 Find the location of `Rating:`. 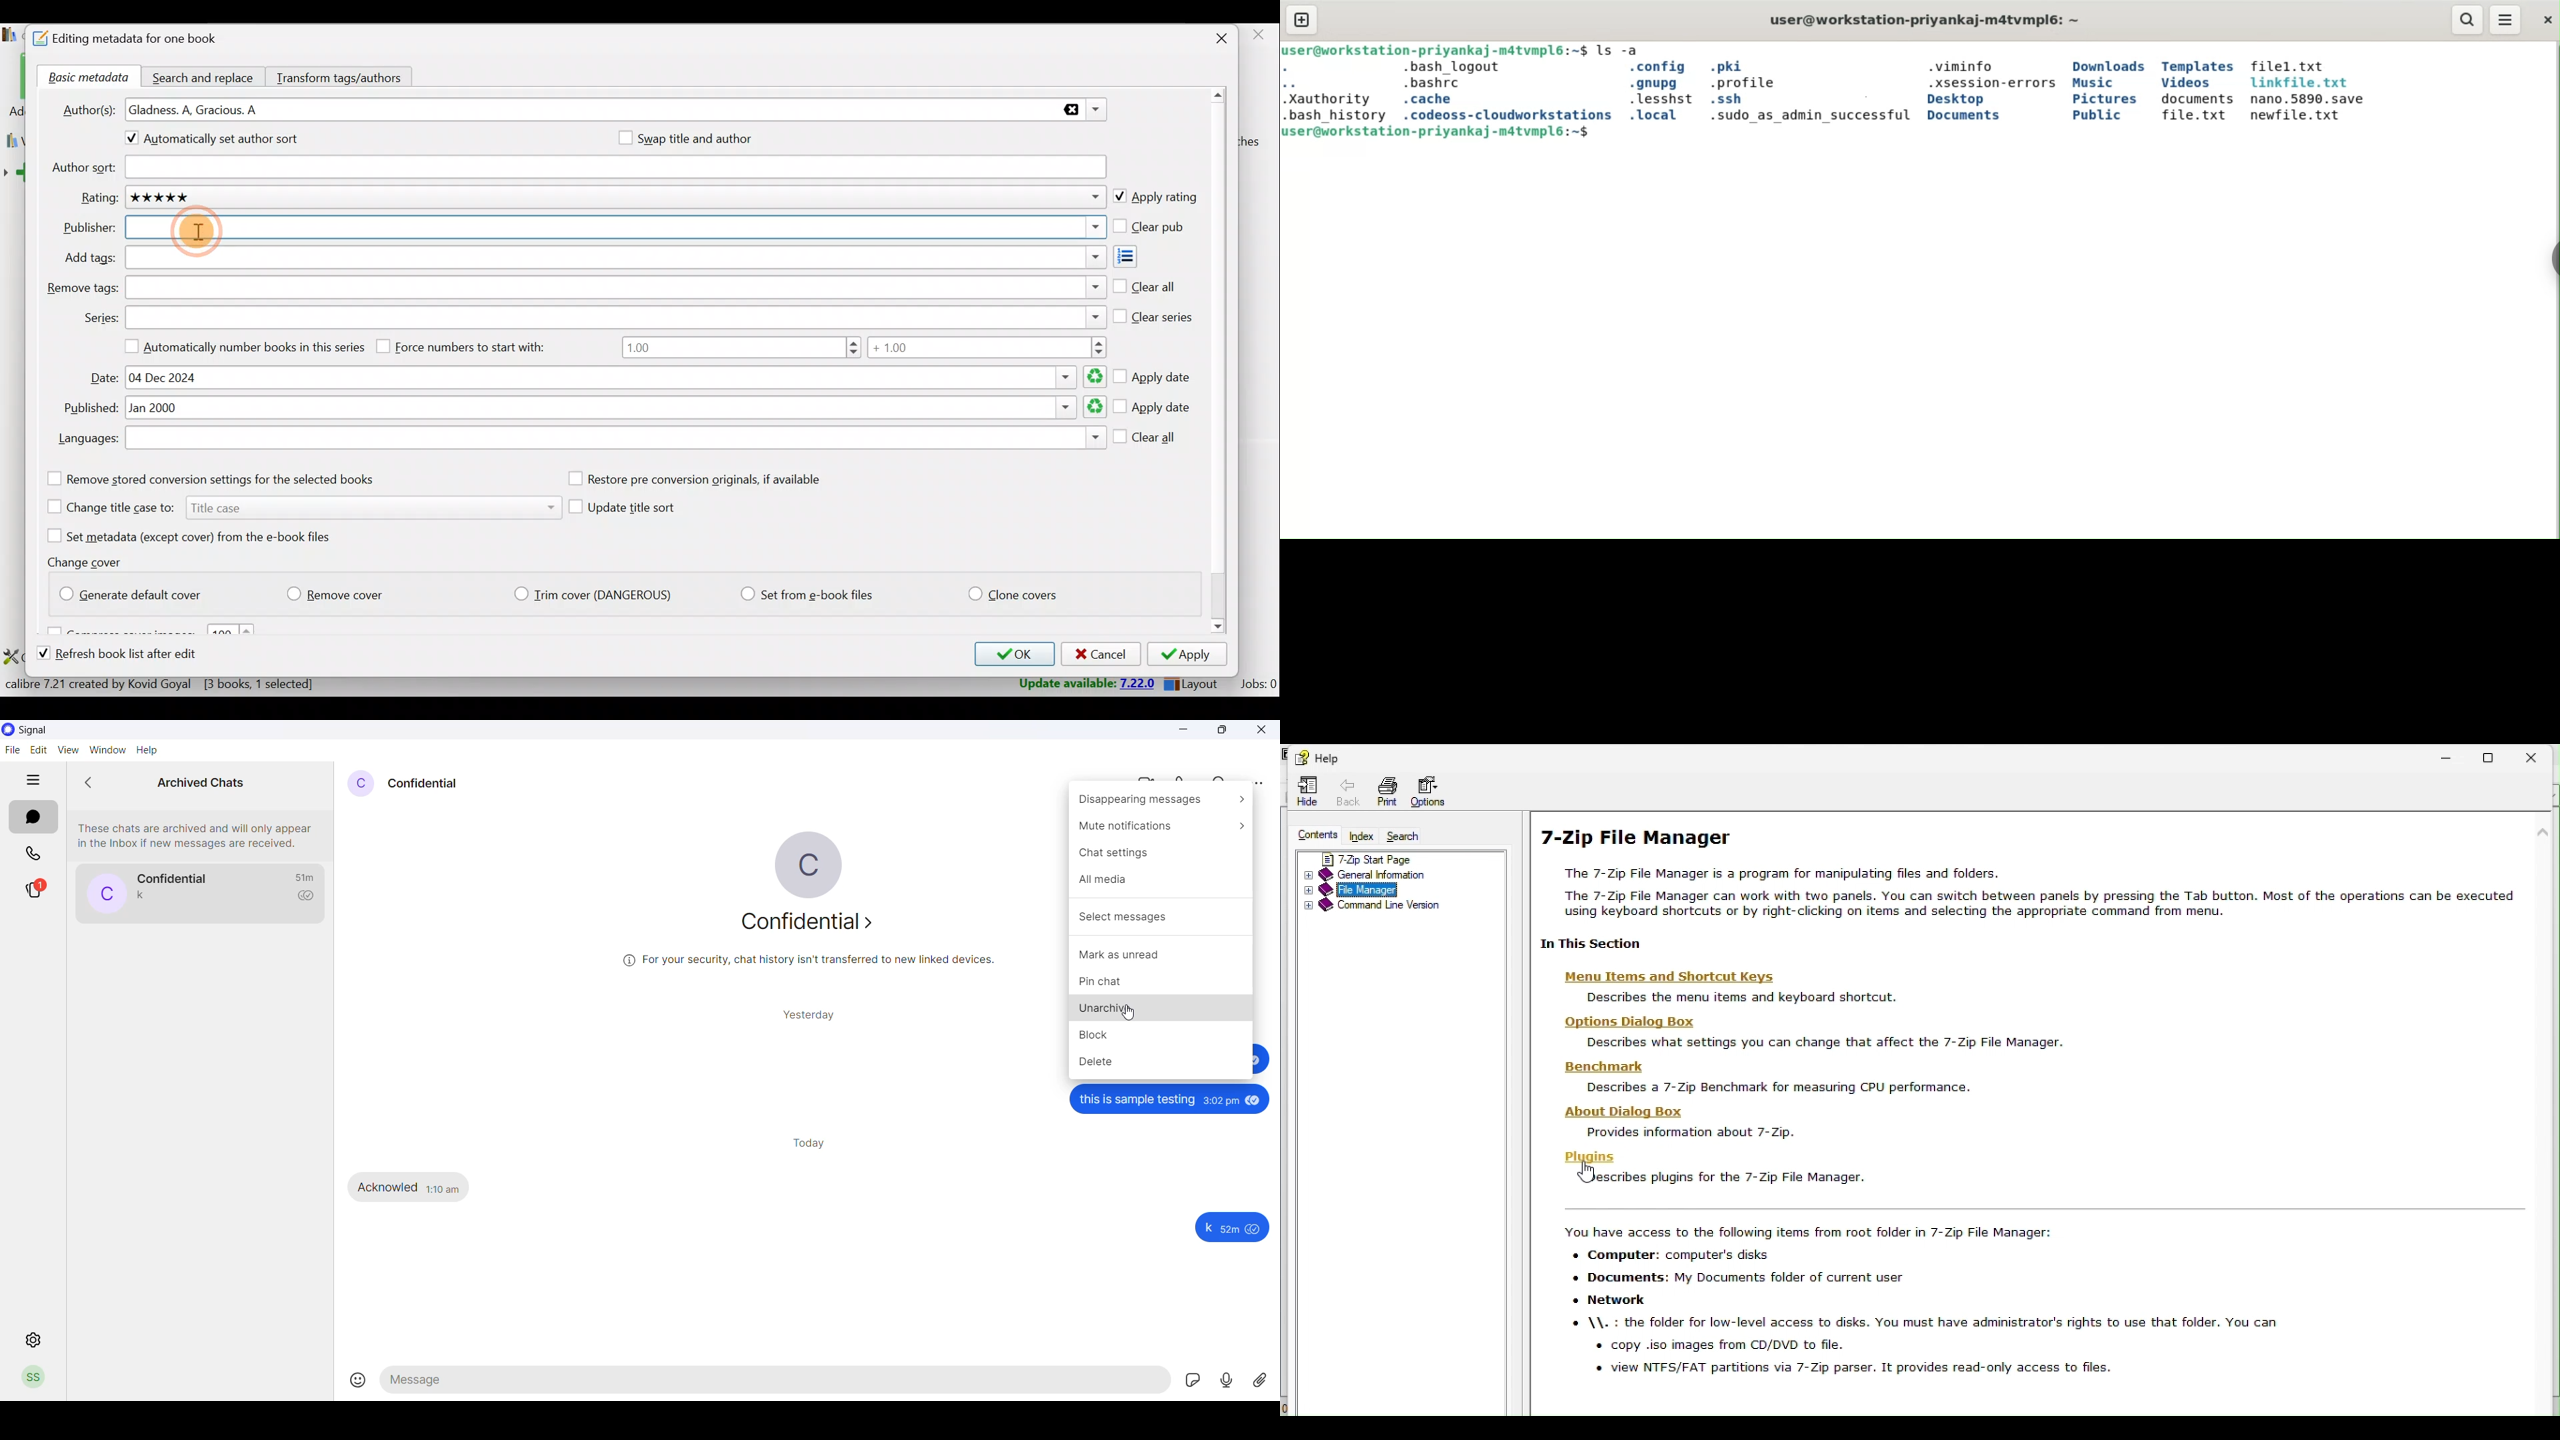

Rating: is located at coordinates (99, 198).